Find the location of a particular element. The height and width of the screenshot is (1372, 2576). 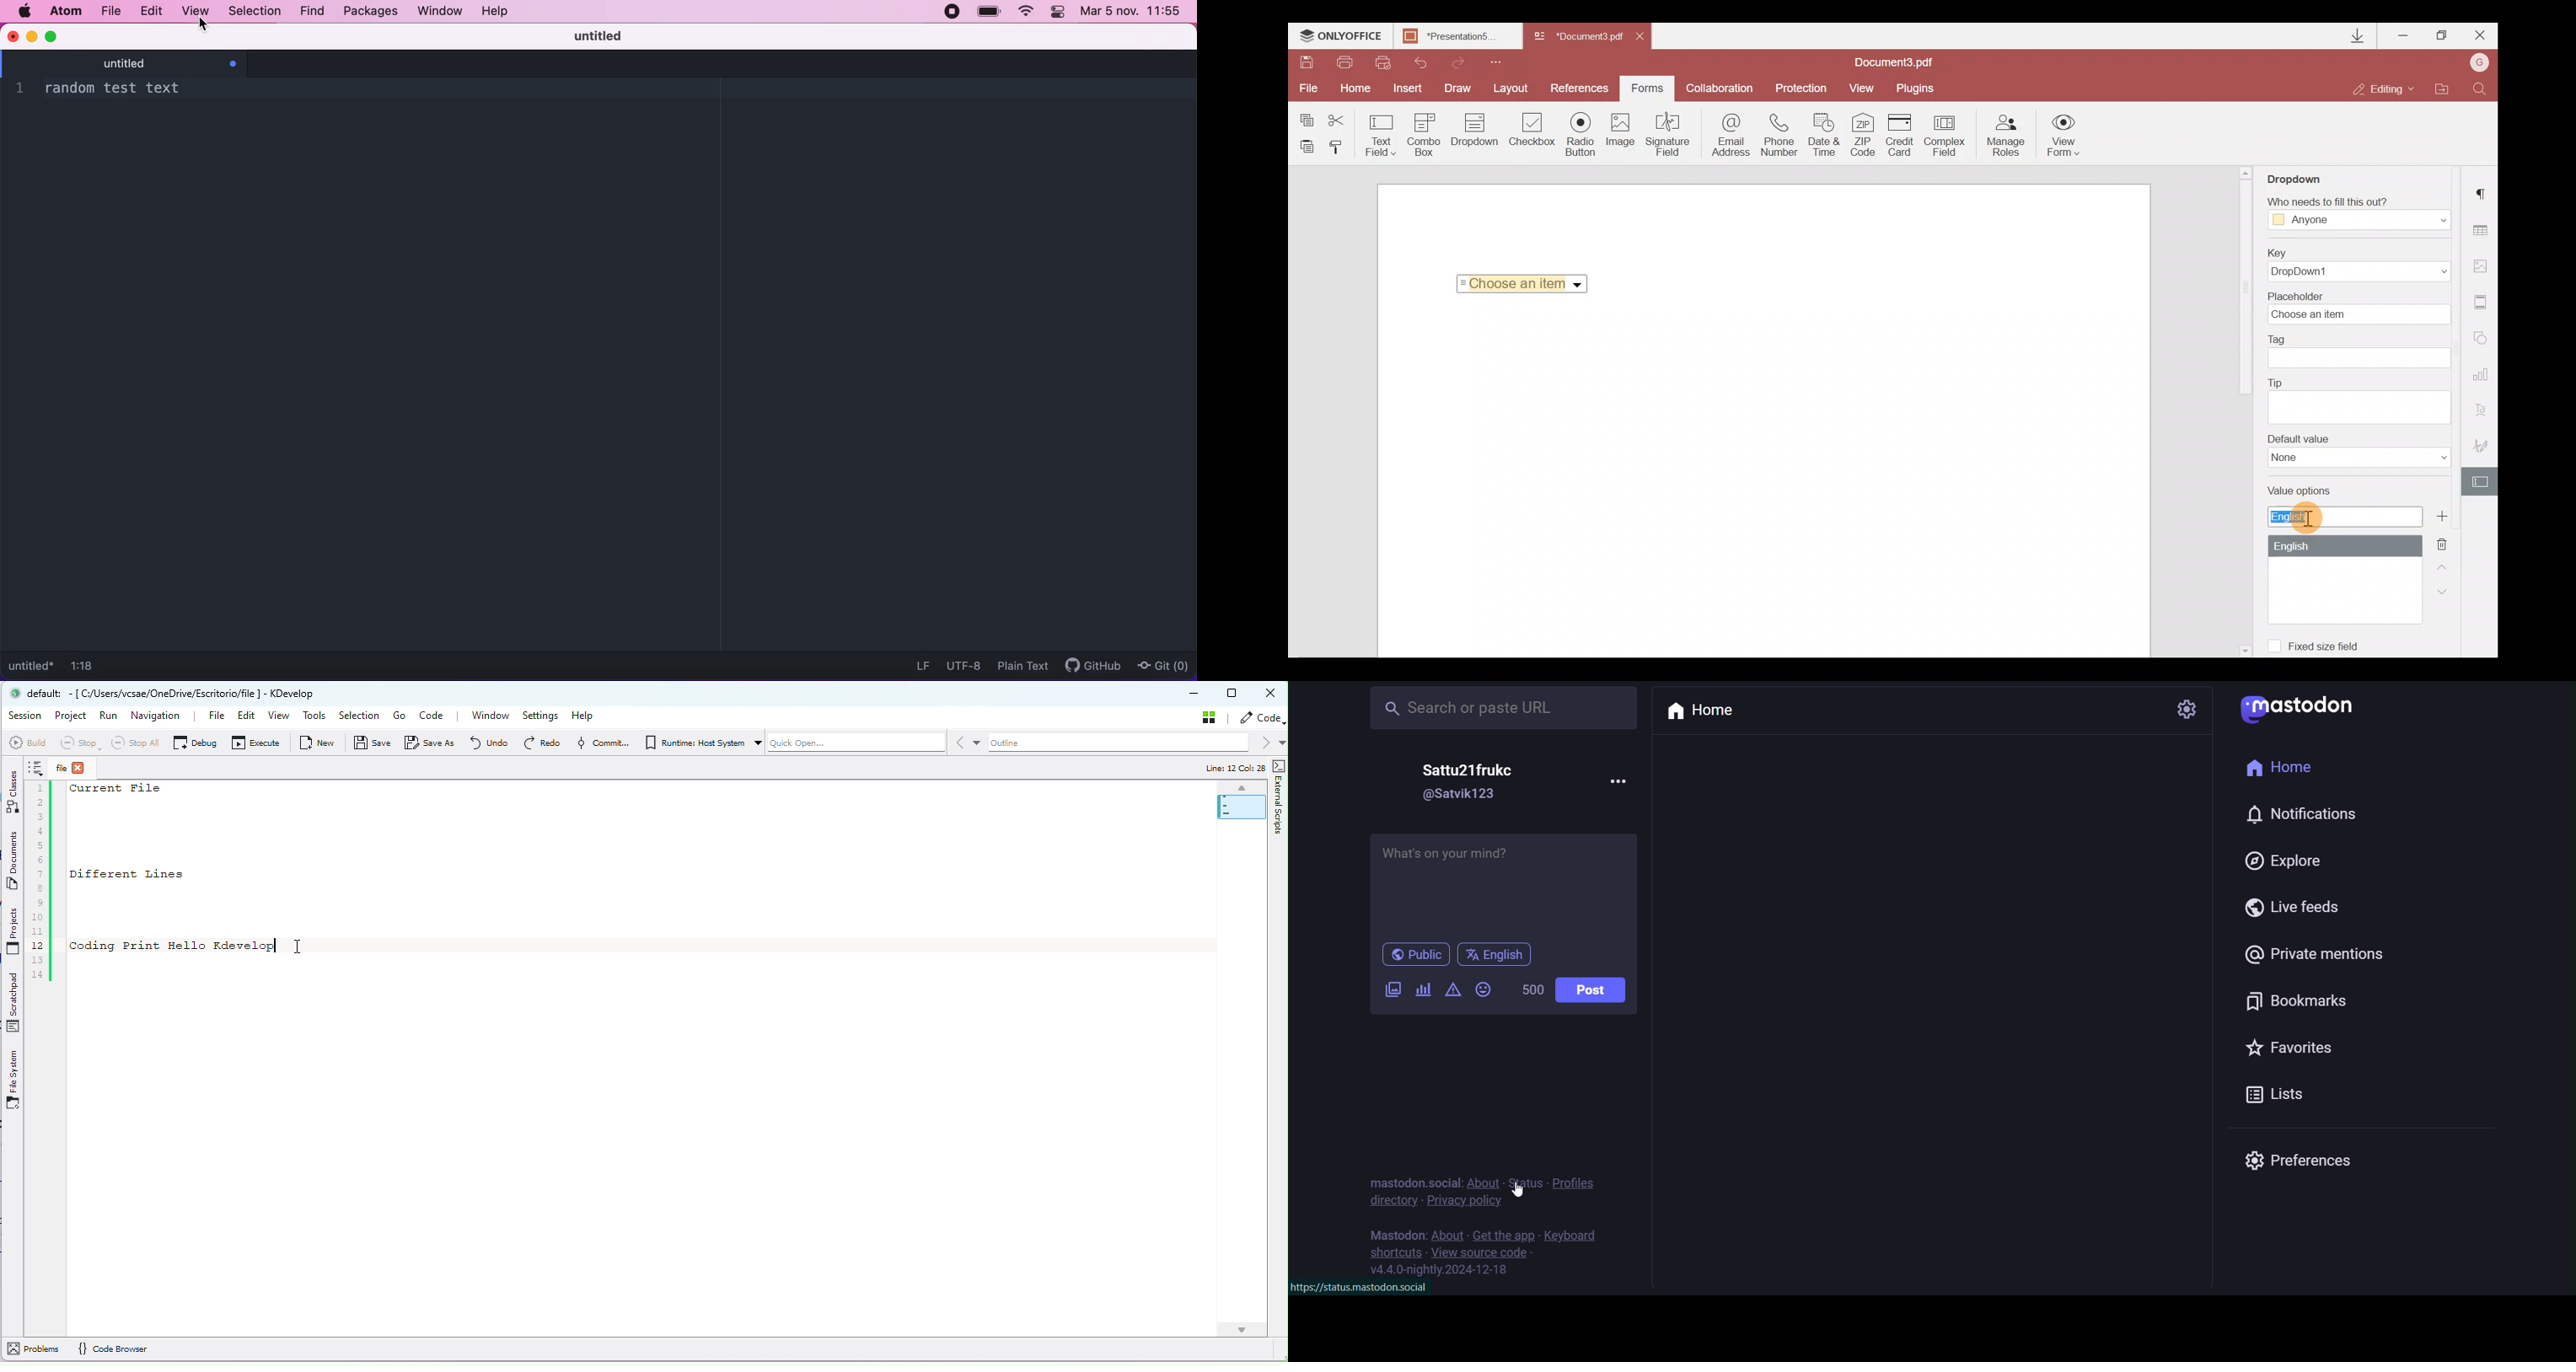

Credit card is located at coordinates (1904, 133).